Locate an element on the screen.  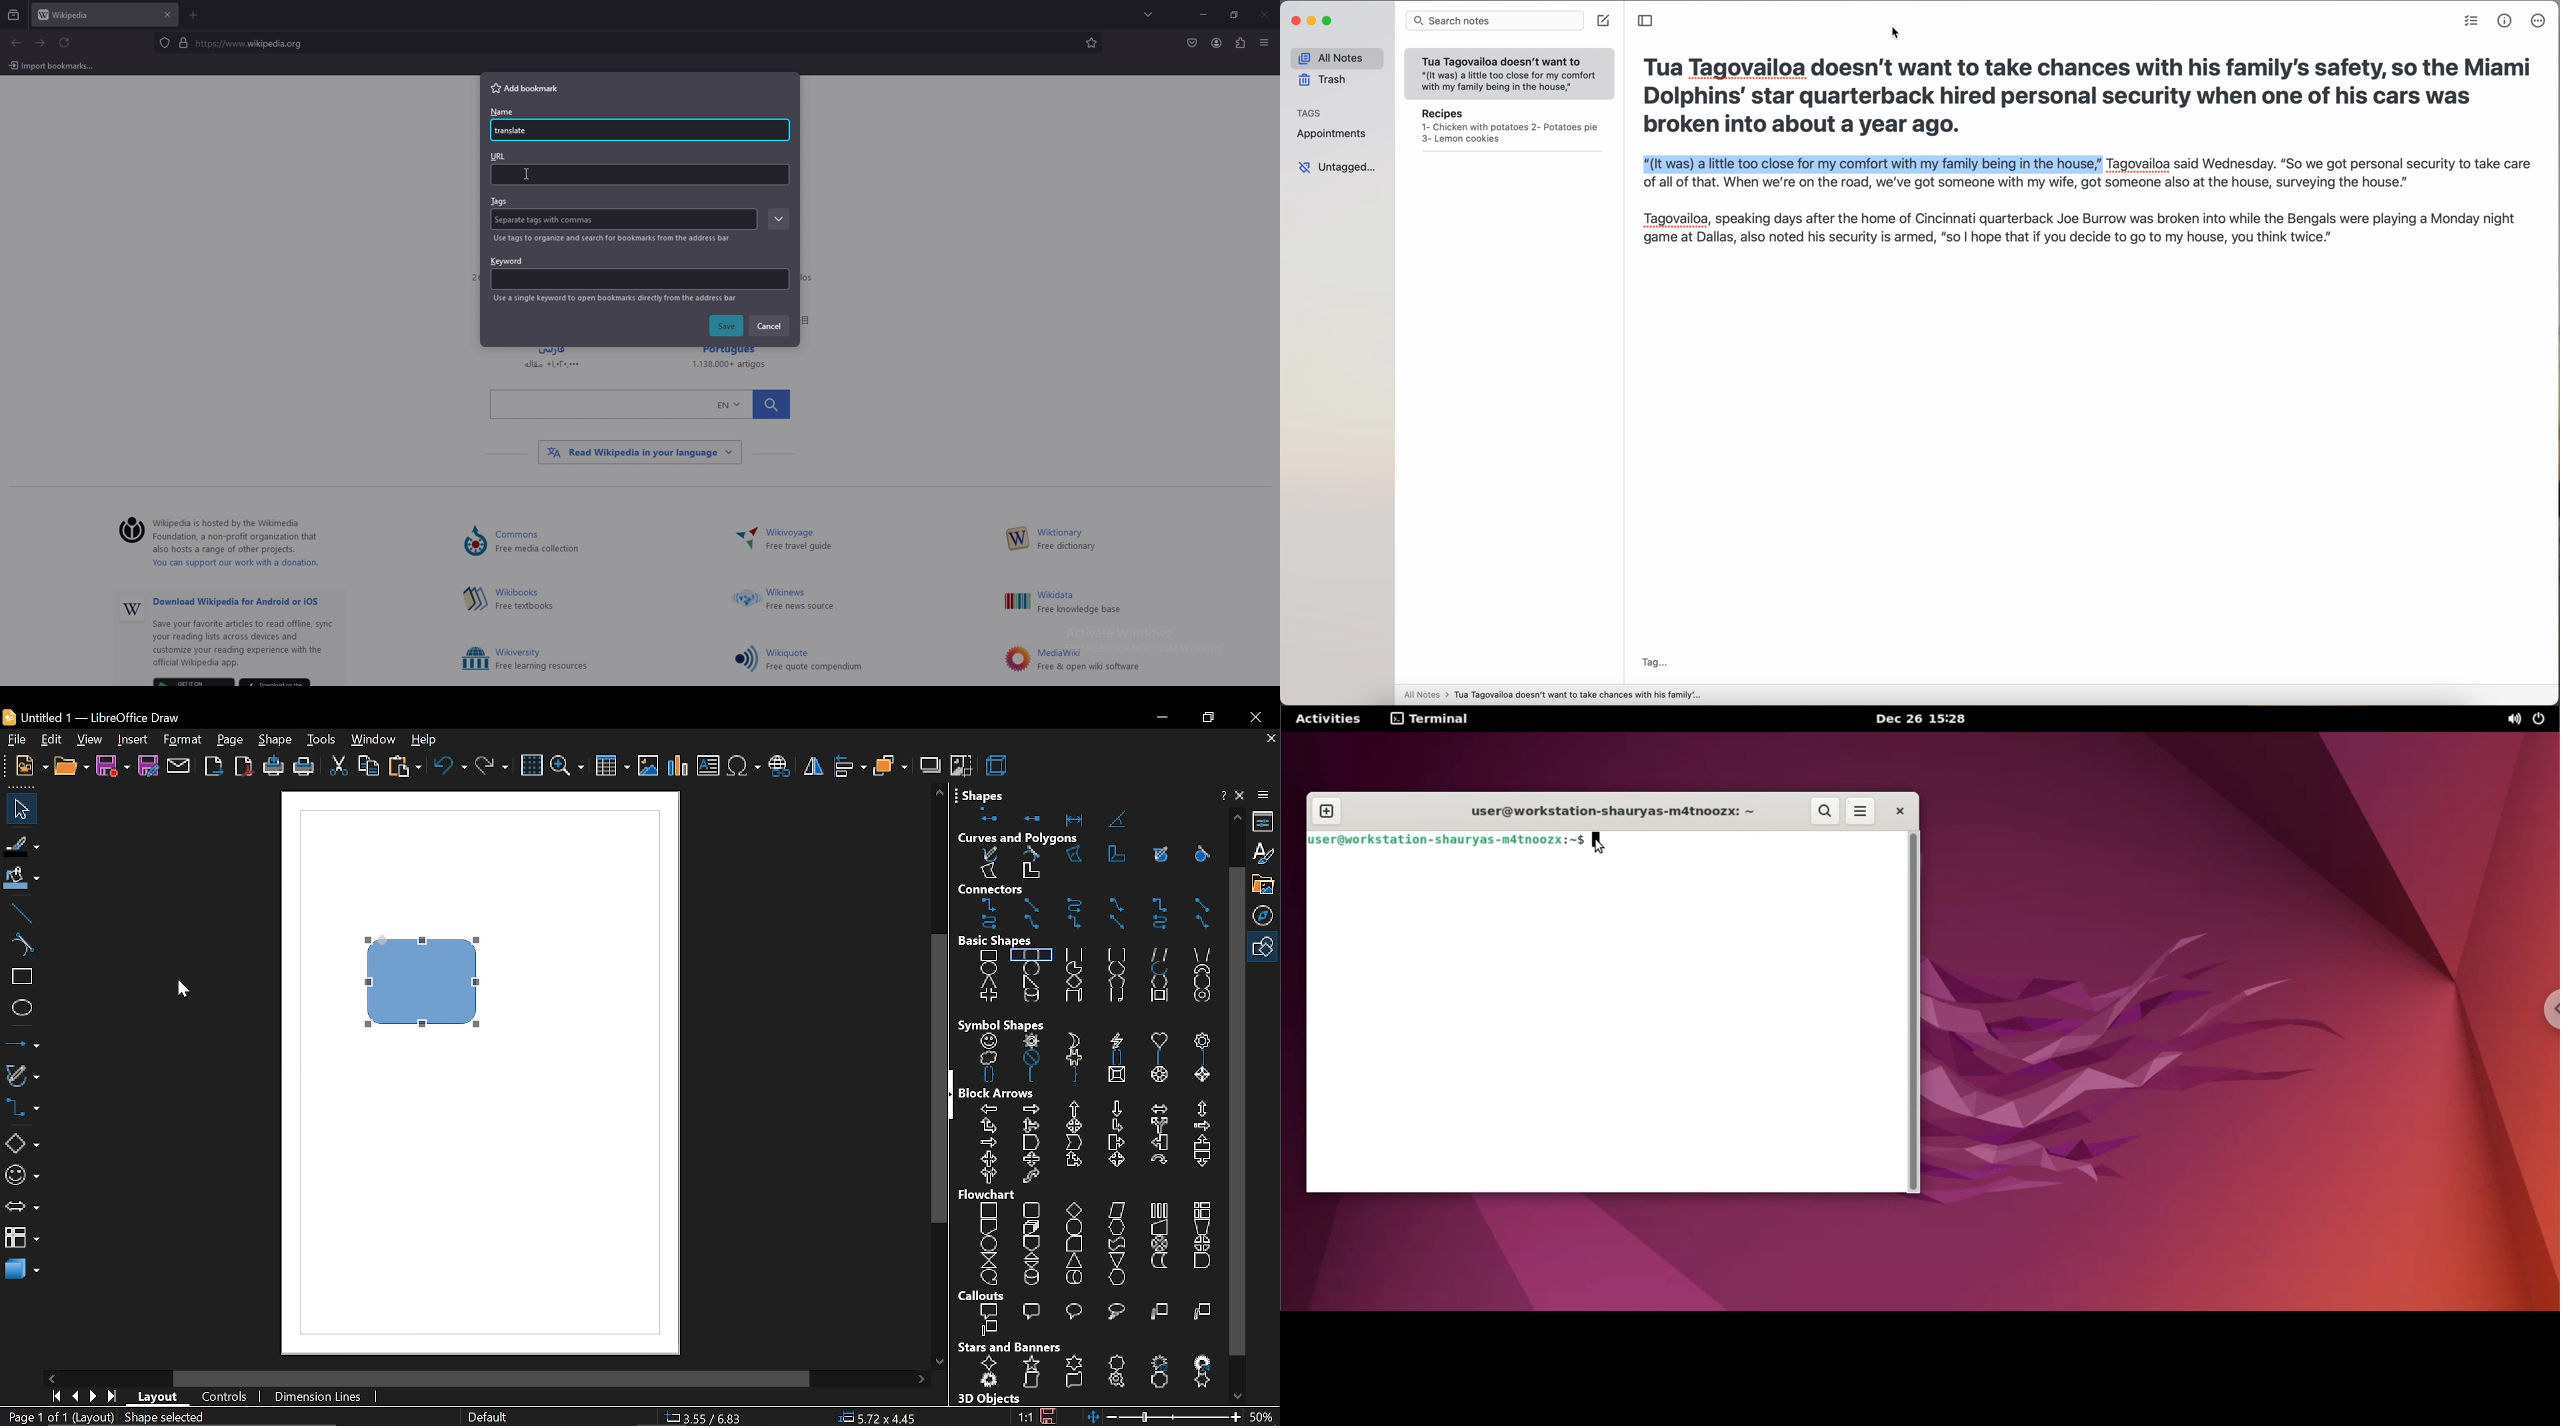
callout is located at coordinates (1088, 1321).